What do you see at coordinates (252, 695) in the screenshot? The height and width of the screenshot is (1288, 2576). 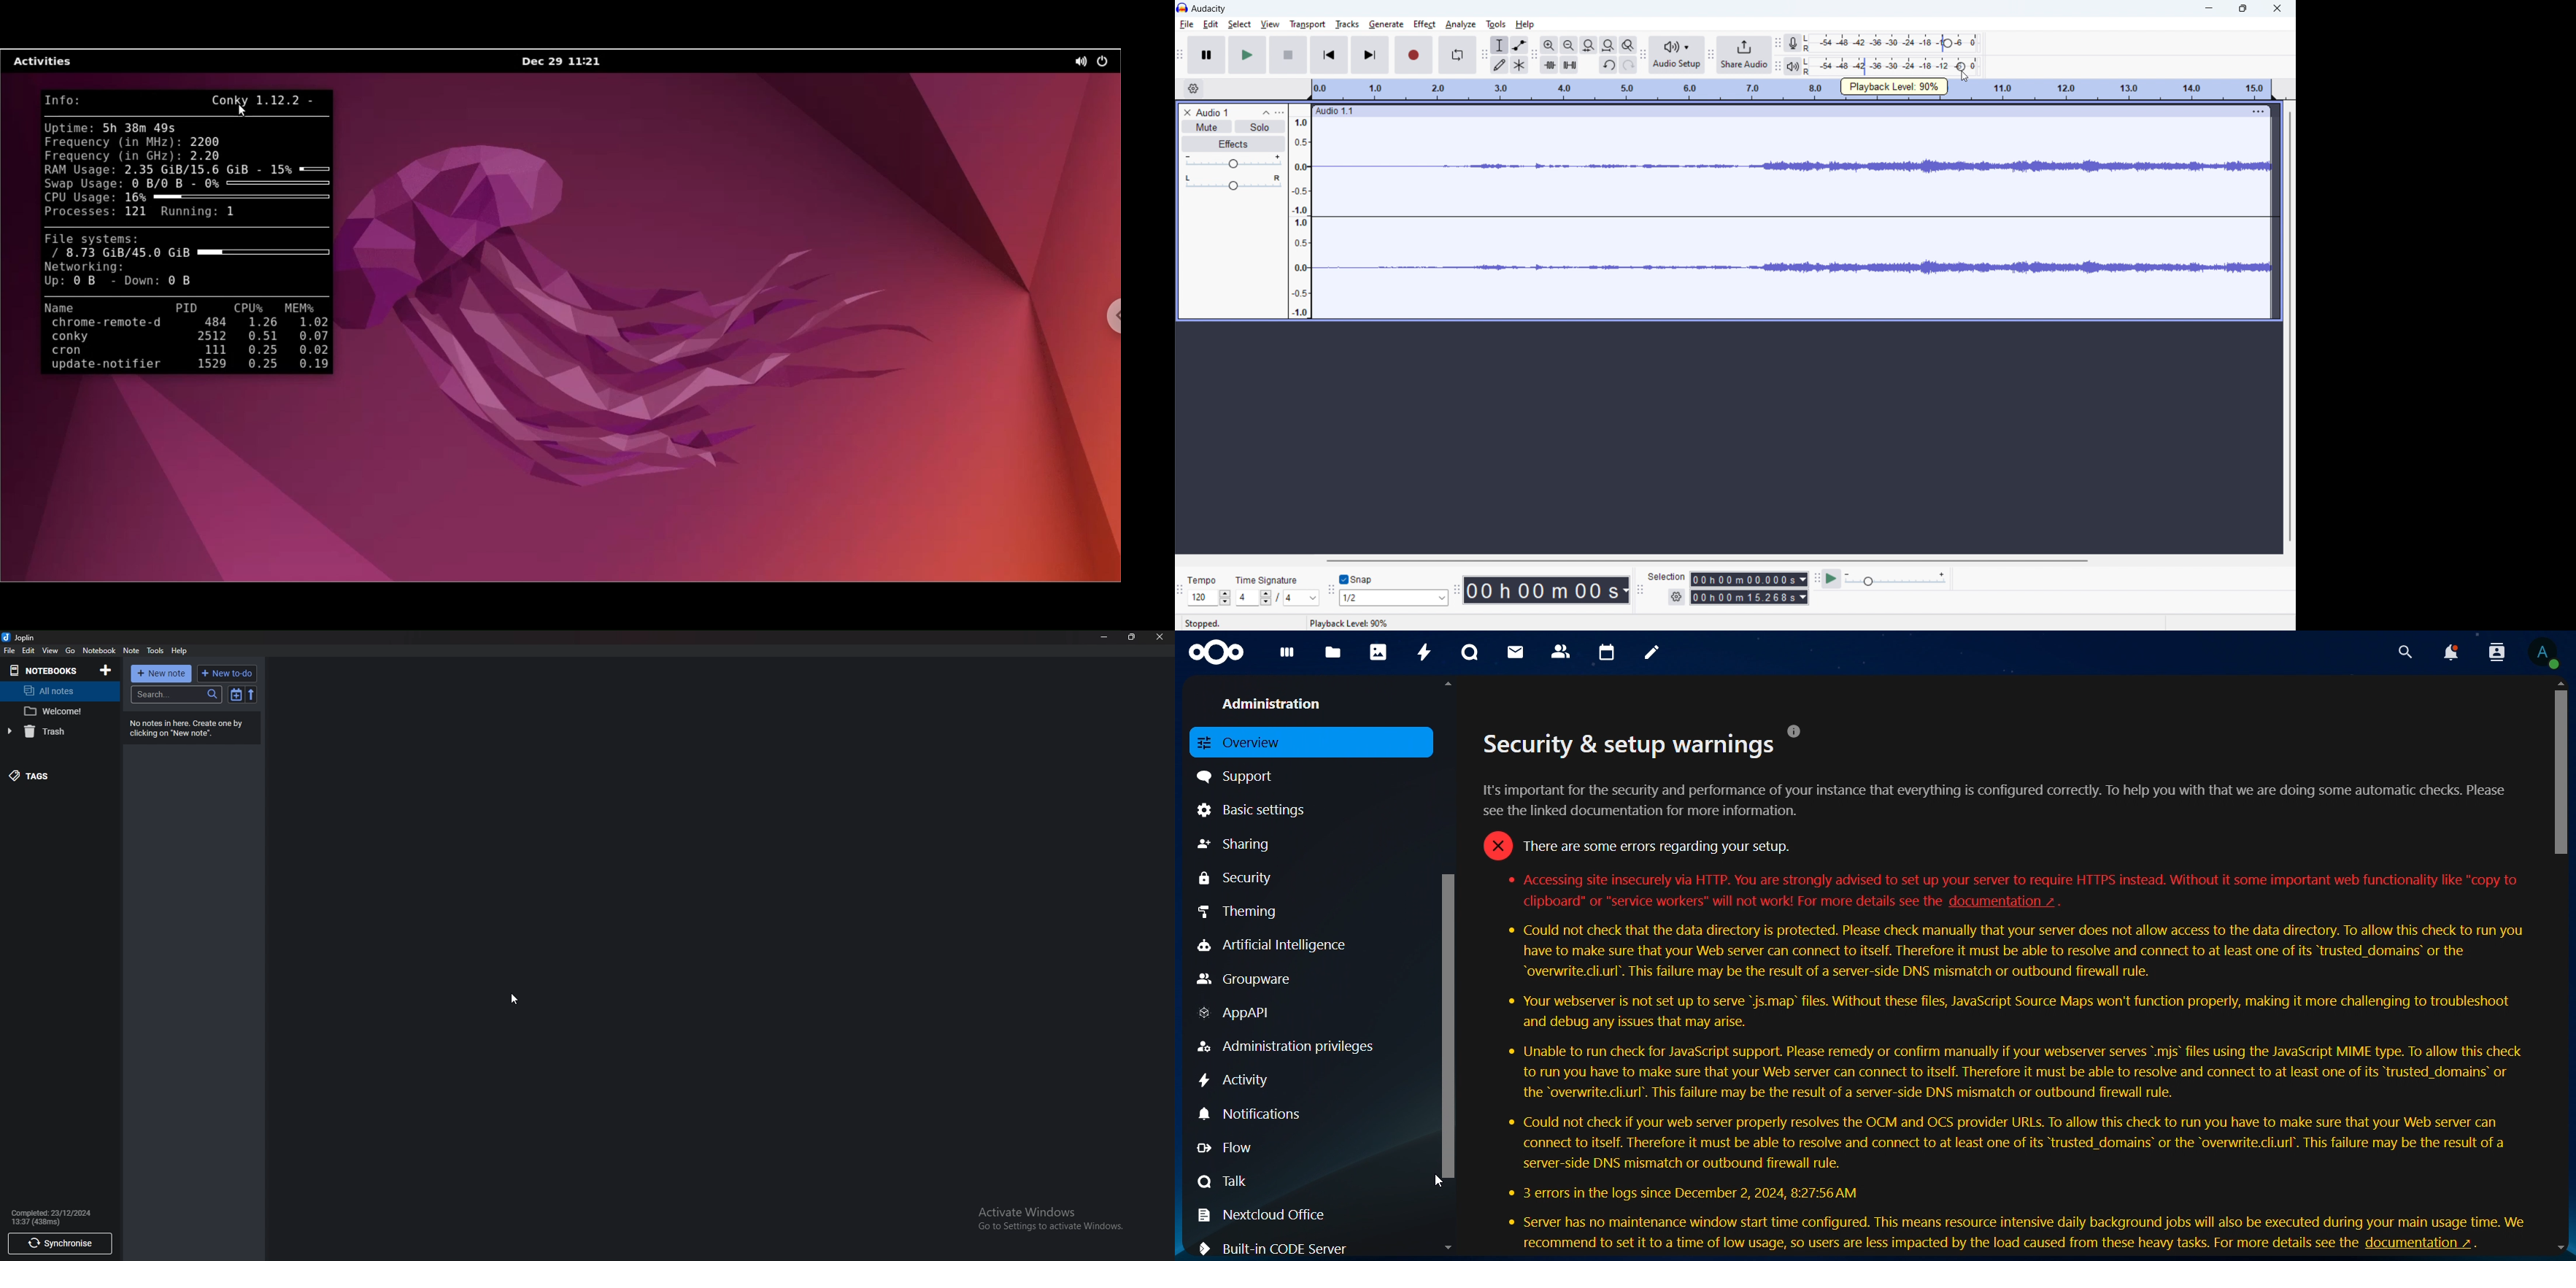 I see `Reverse sort order` at bounding box center [252, 695].